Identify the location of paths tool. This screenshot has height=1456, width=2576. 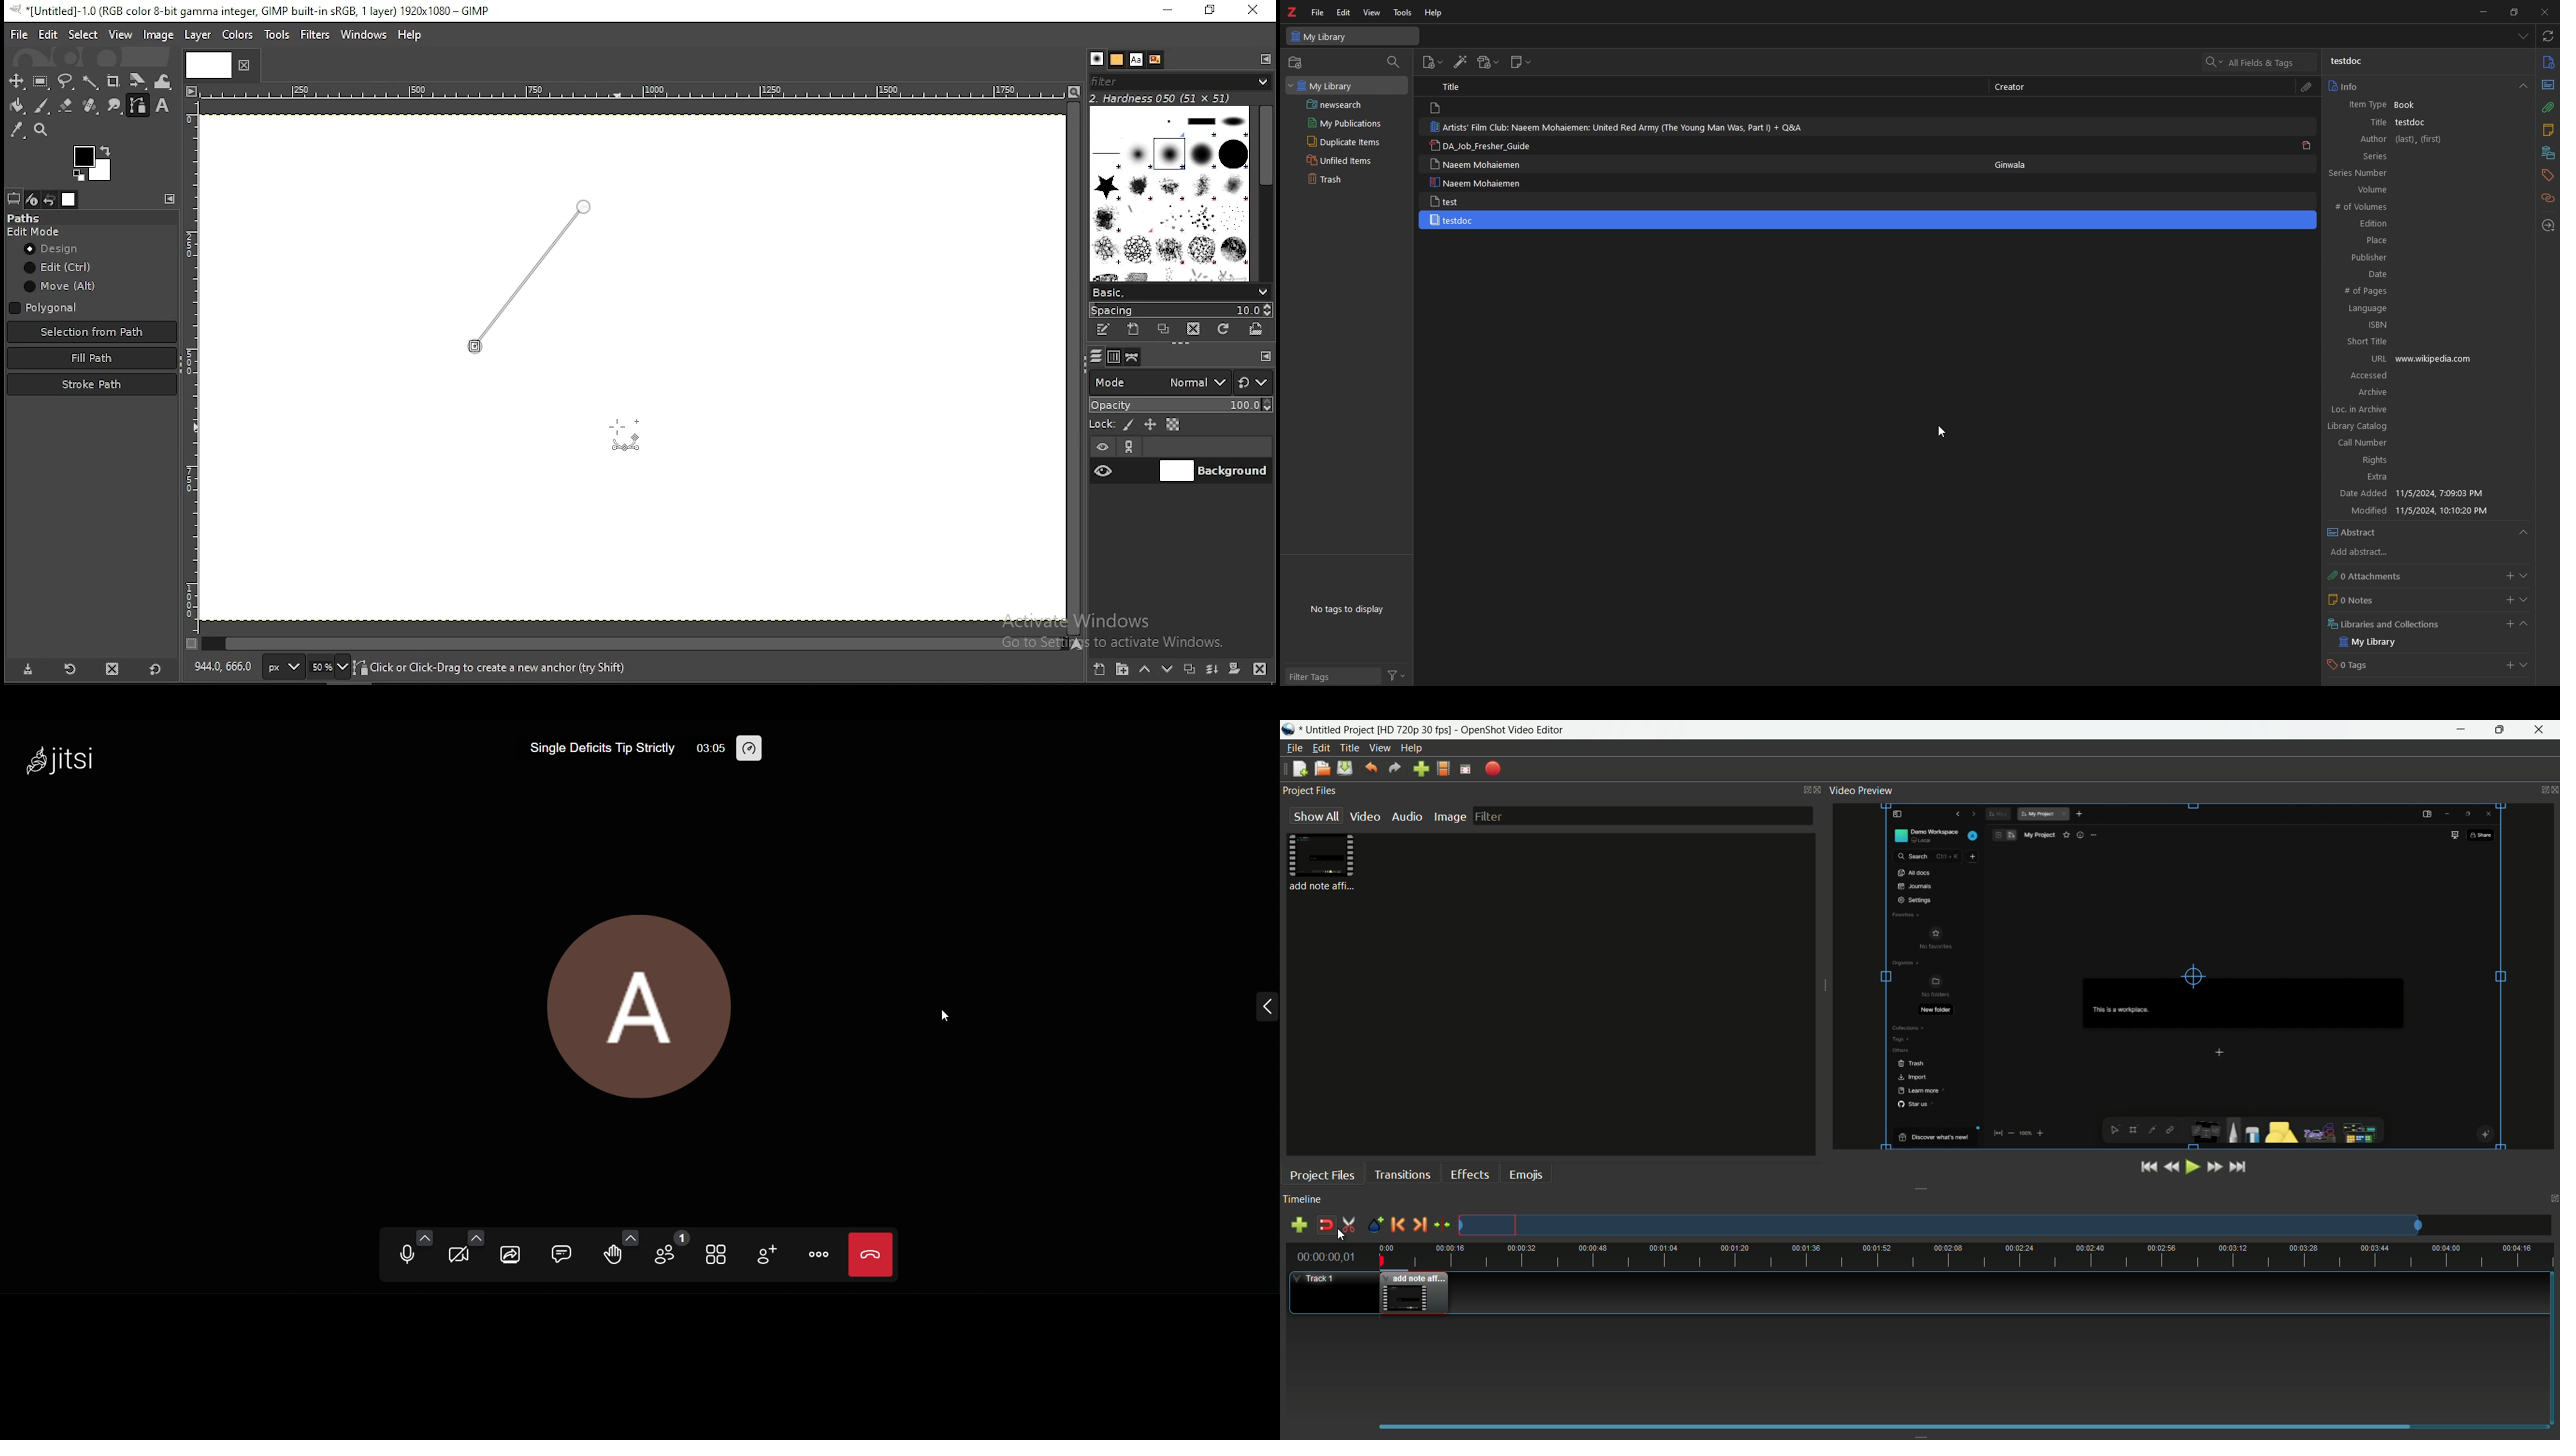
(138, 106).